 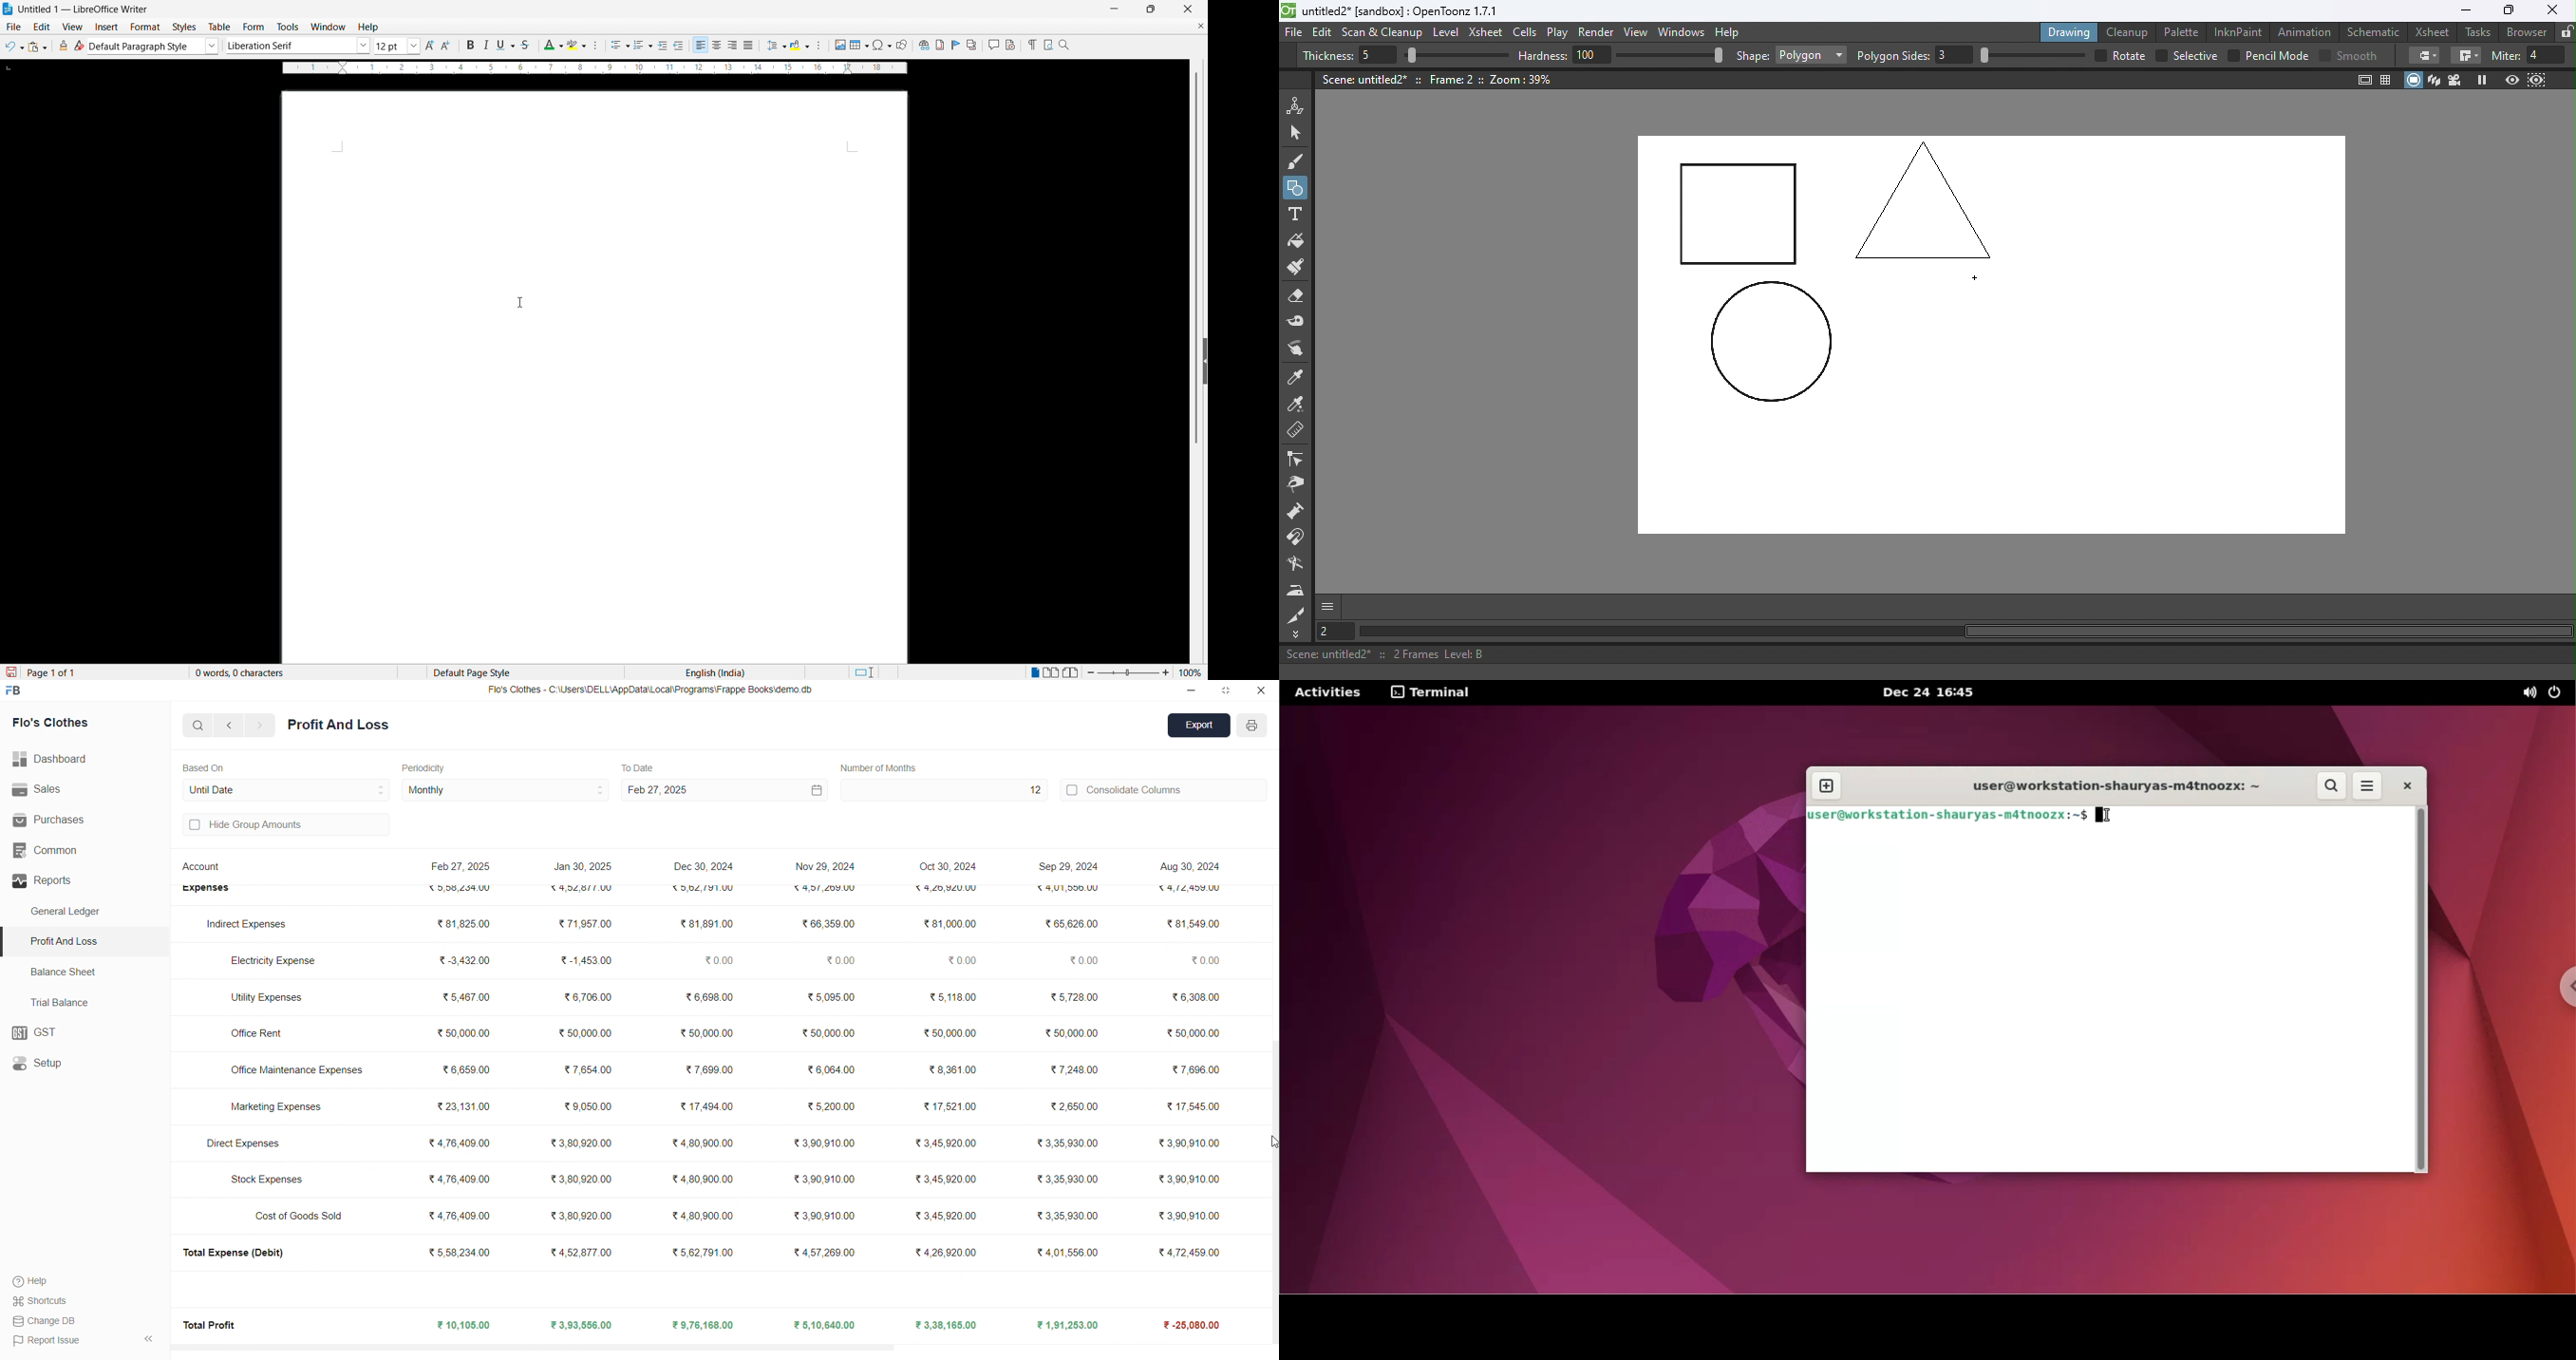 I want to click on ₹4,26,920.00, so click(x=946, y=1251).